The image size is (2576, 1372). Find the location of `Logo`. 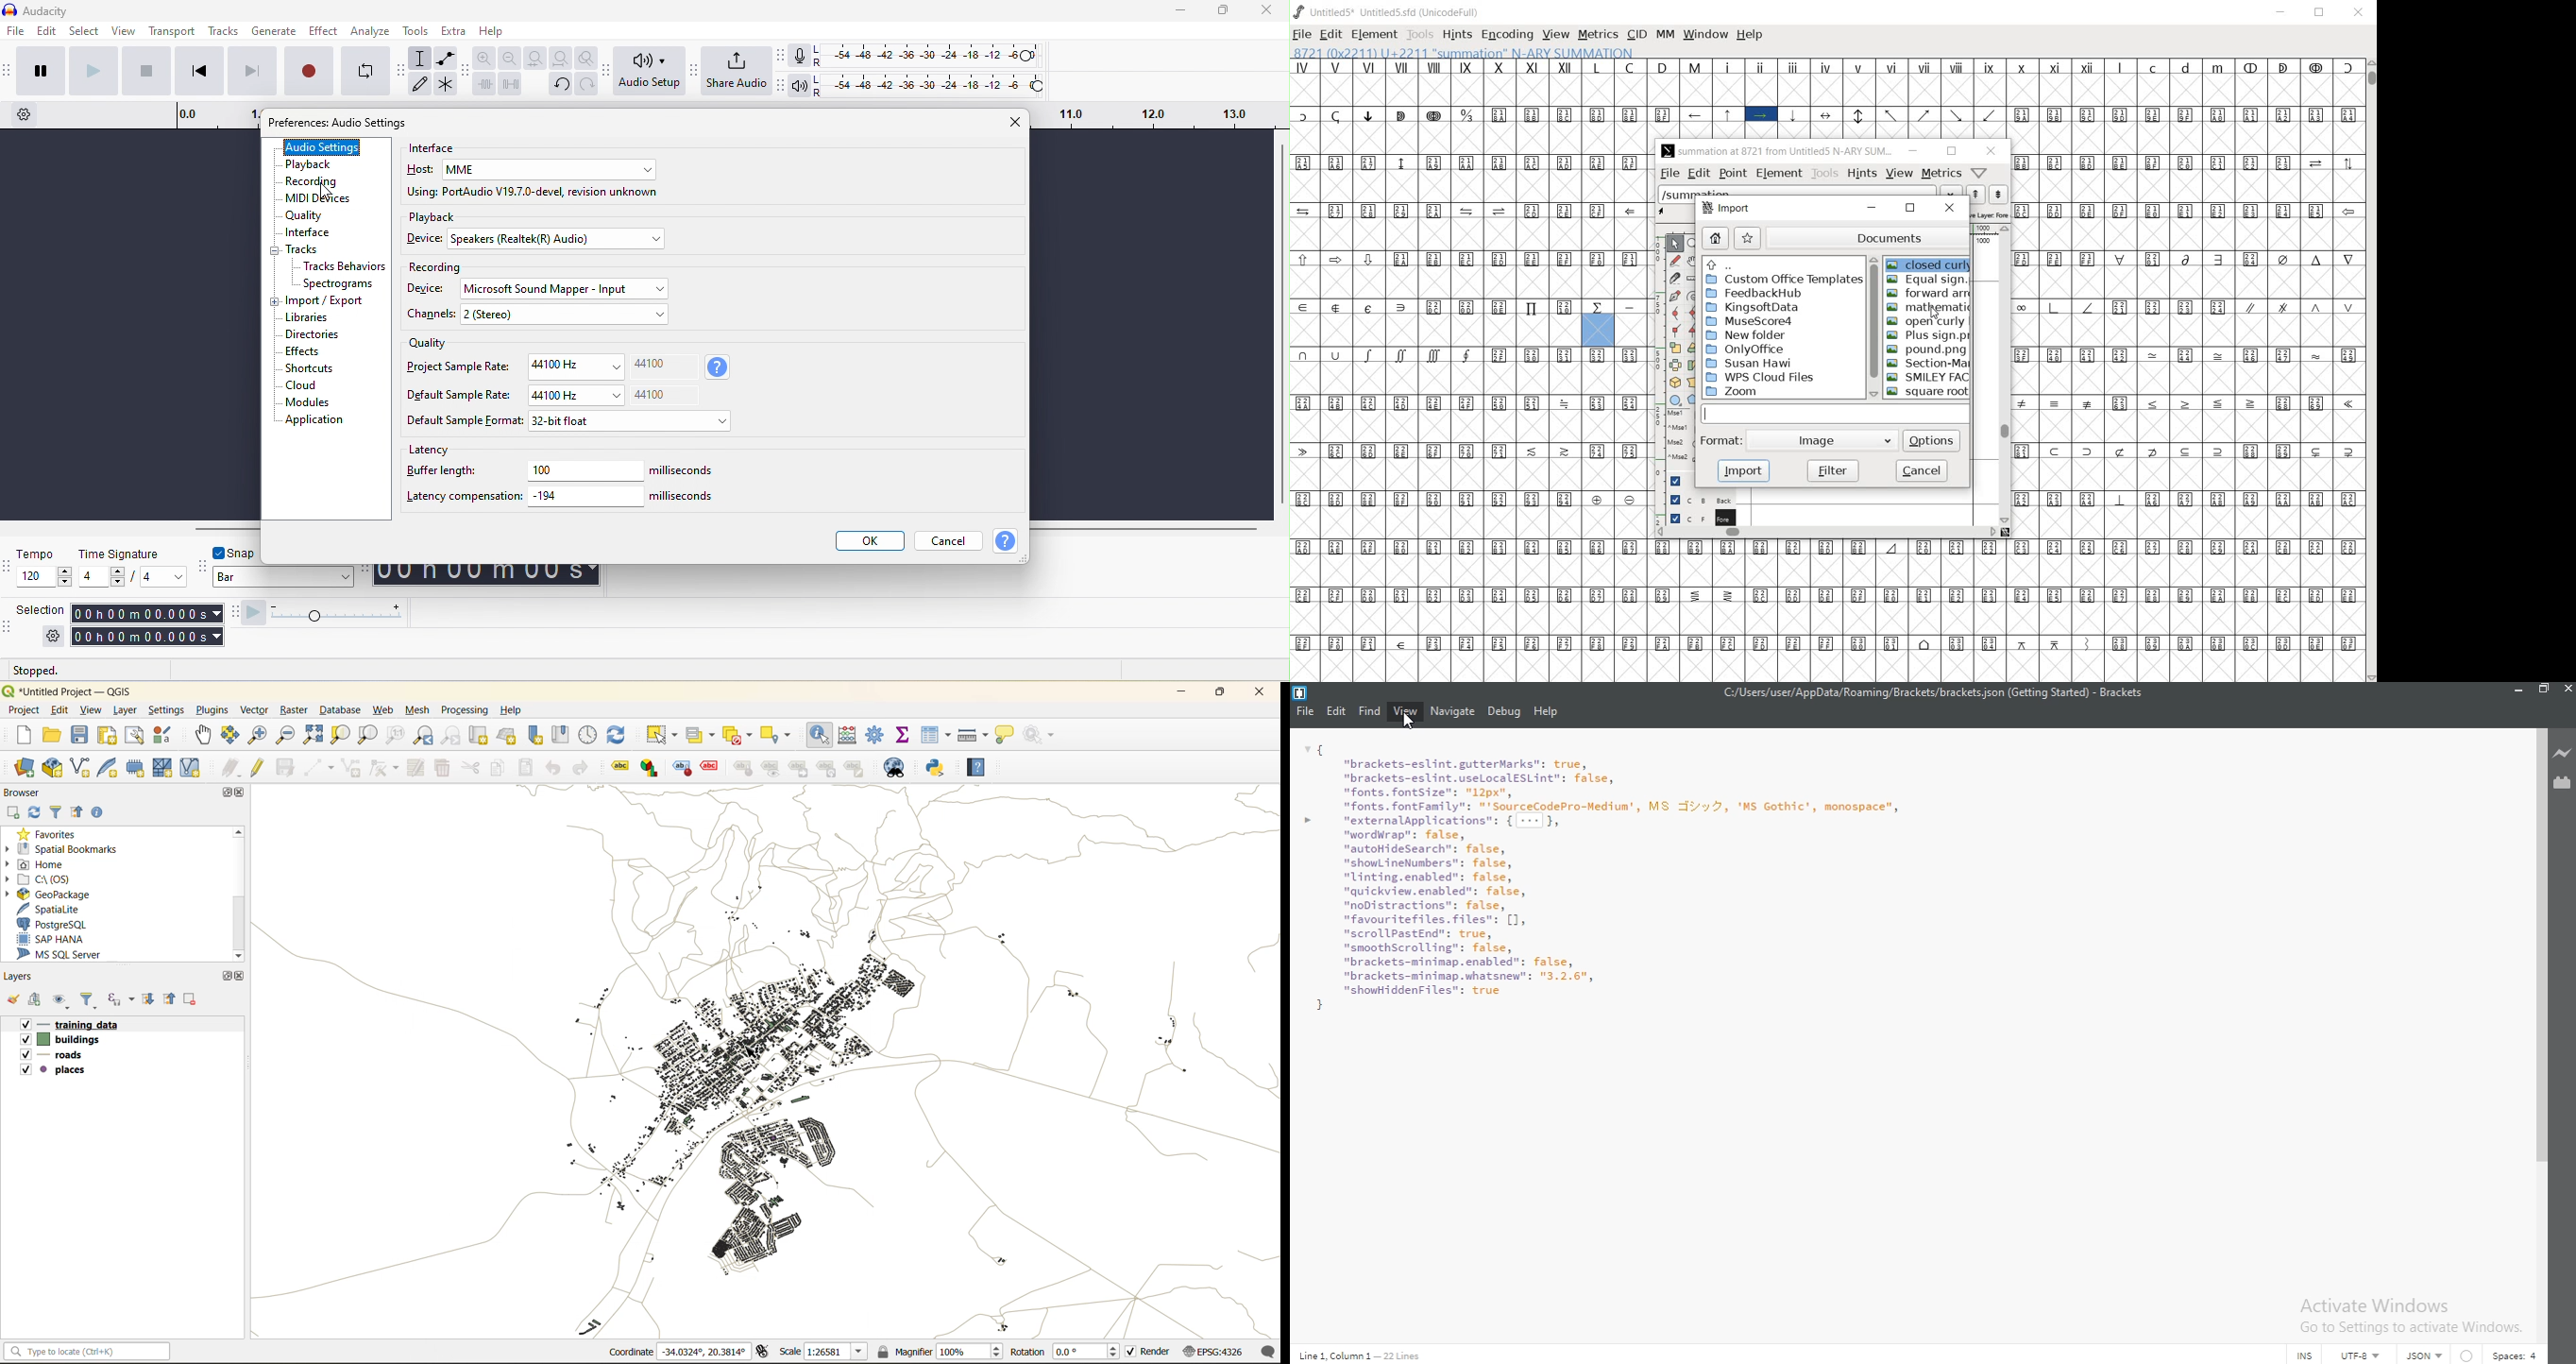

Logo is located at coordinates (1300, 692).